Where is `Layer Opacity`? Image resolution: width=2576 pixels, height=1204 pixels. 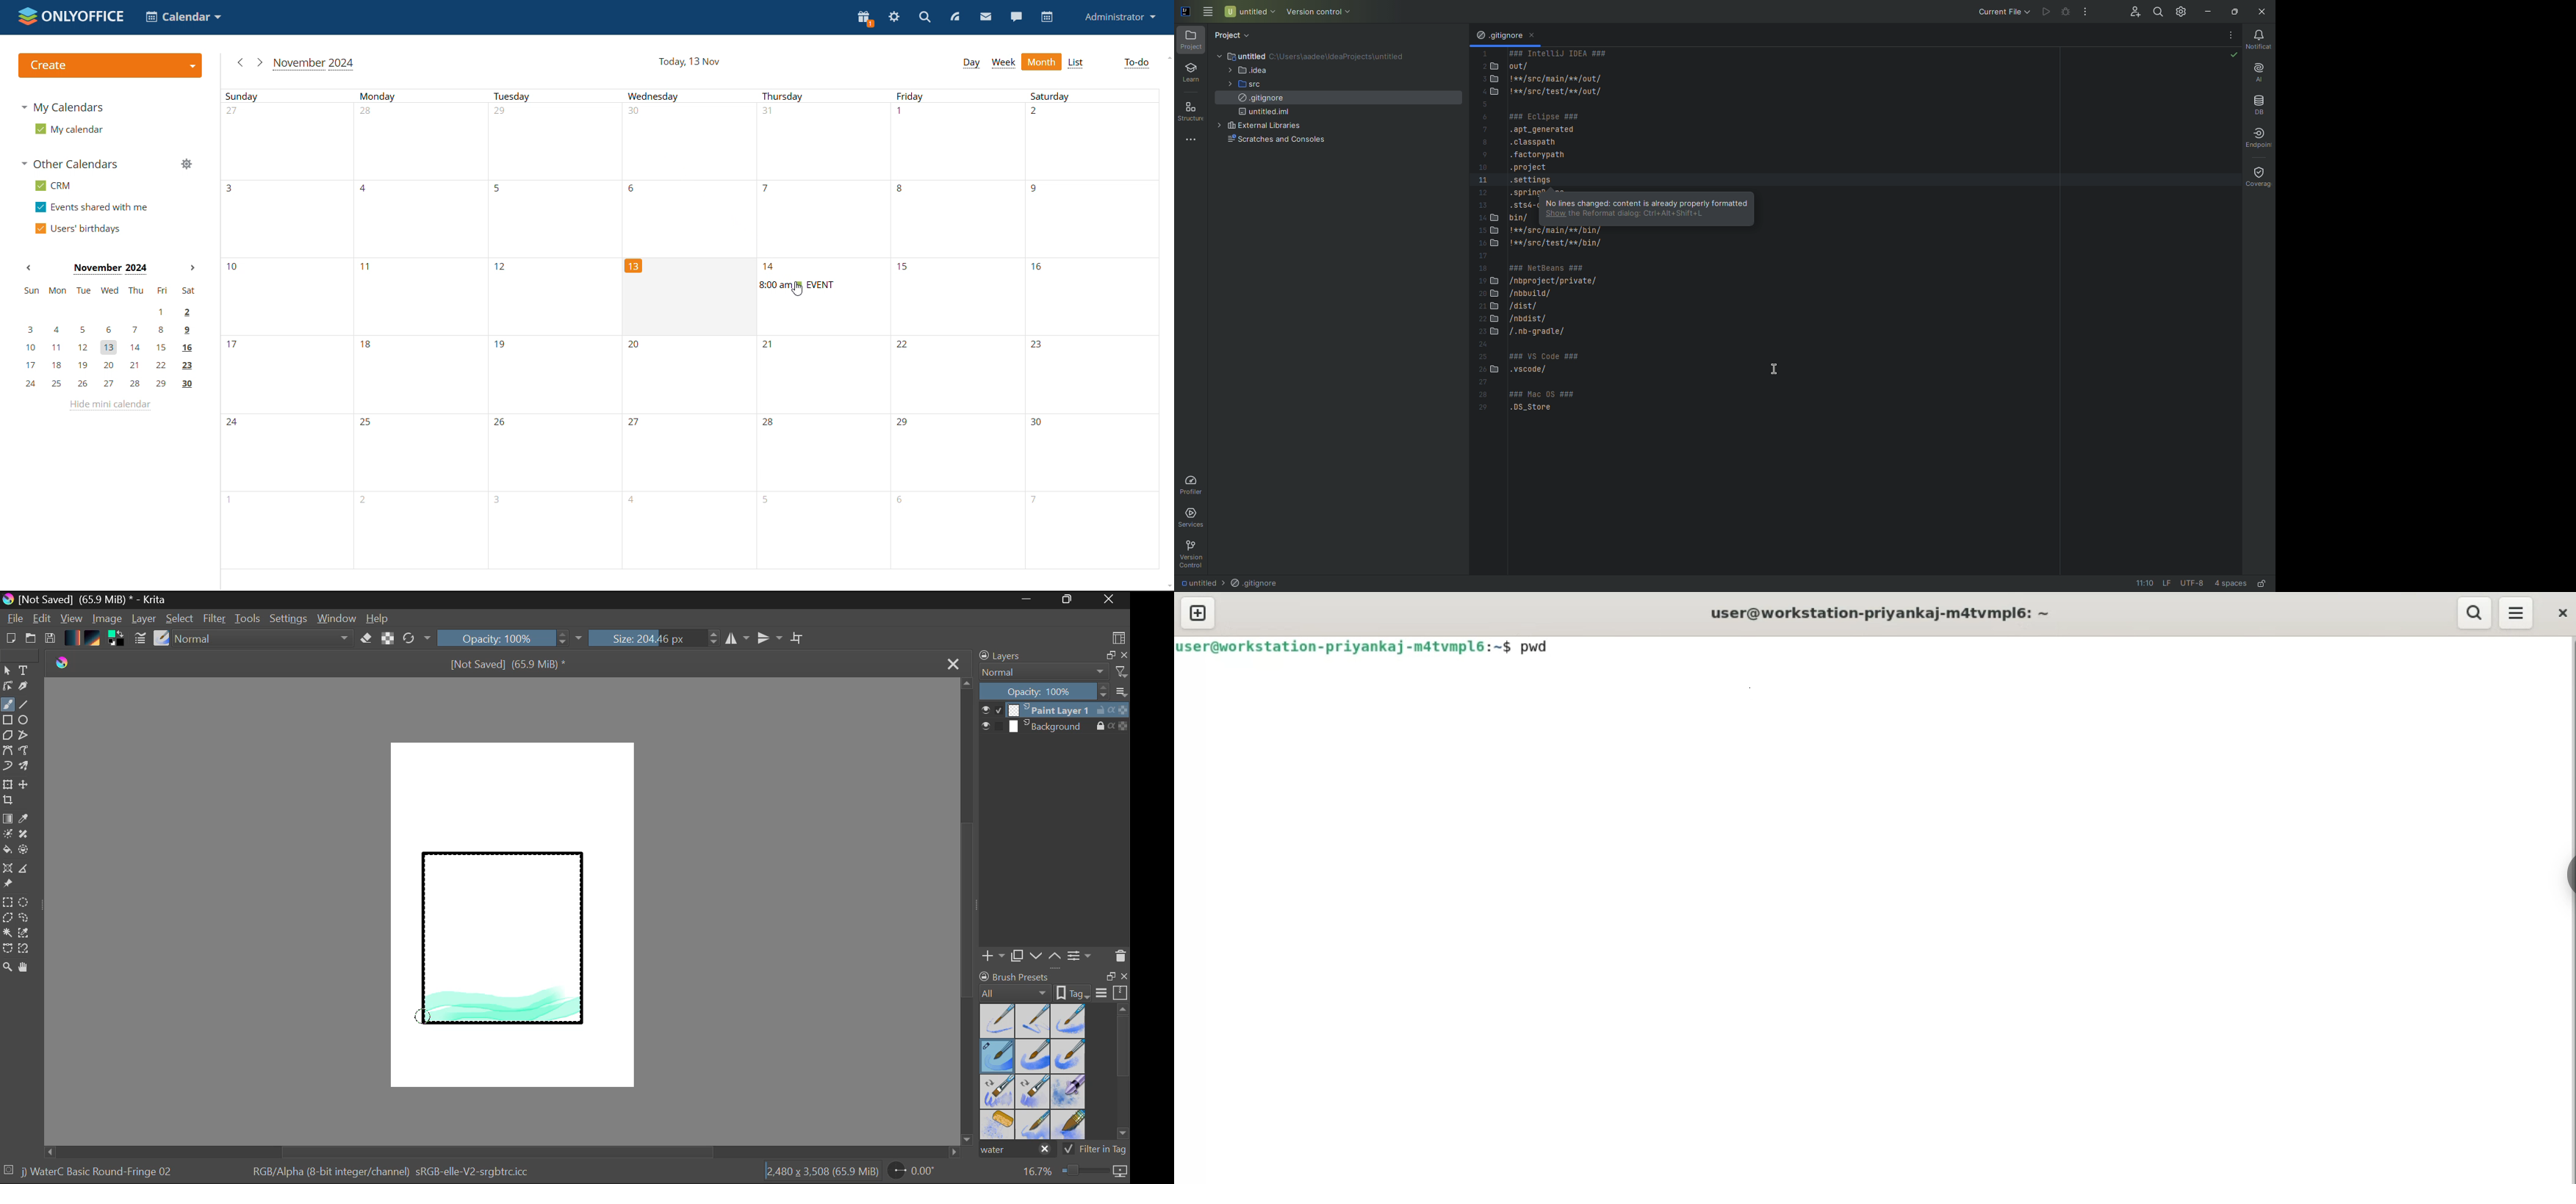
Layer Opacity is located at coordinates (1055, 692).